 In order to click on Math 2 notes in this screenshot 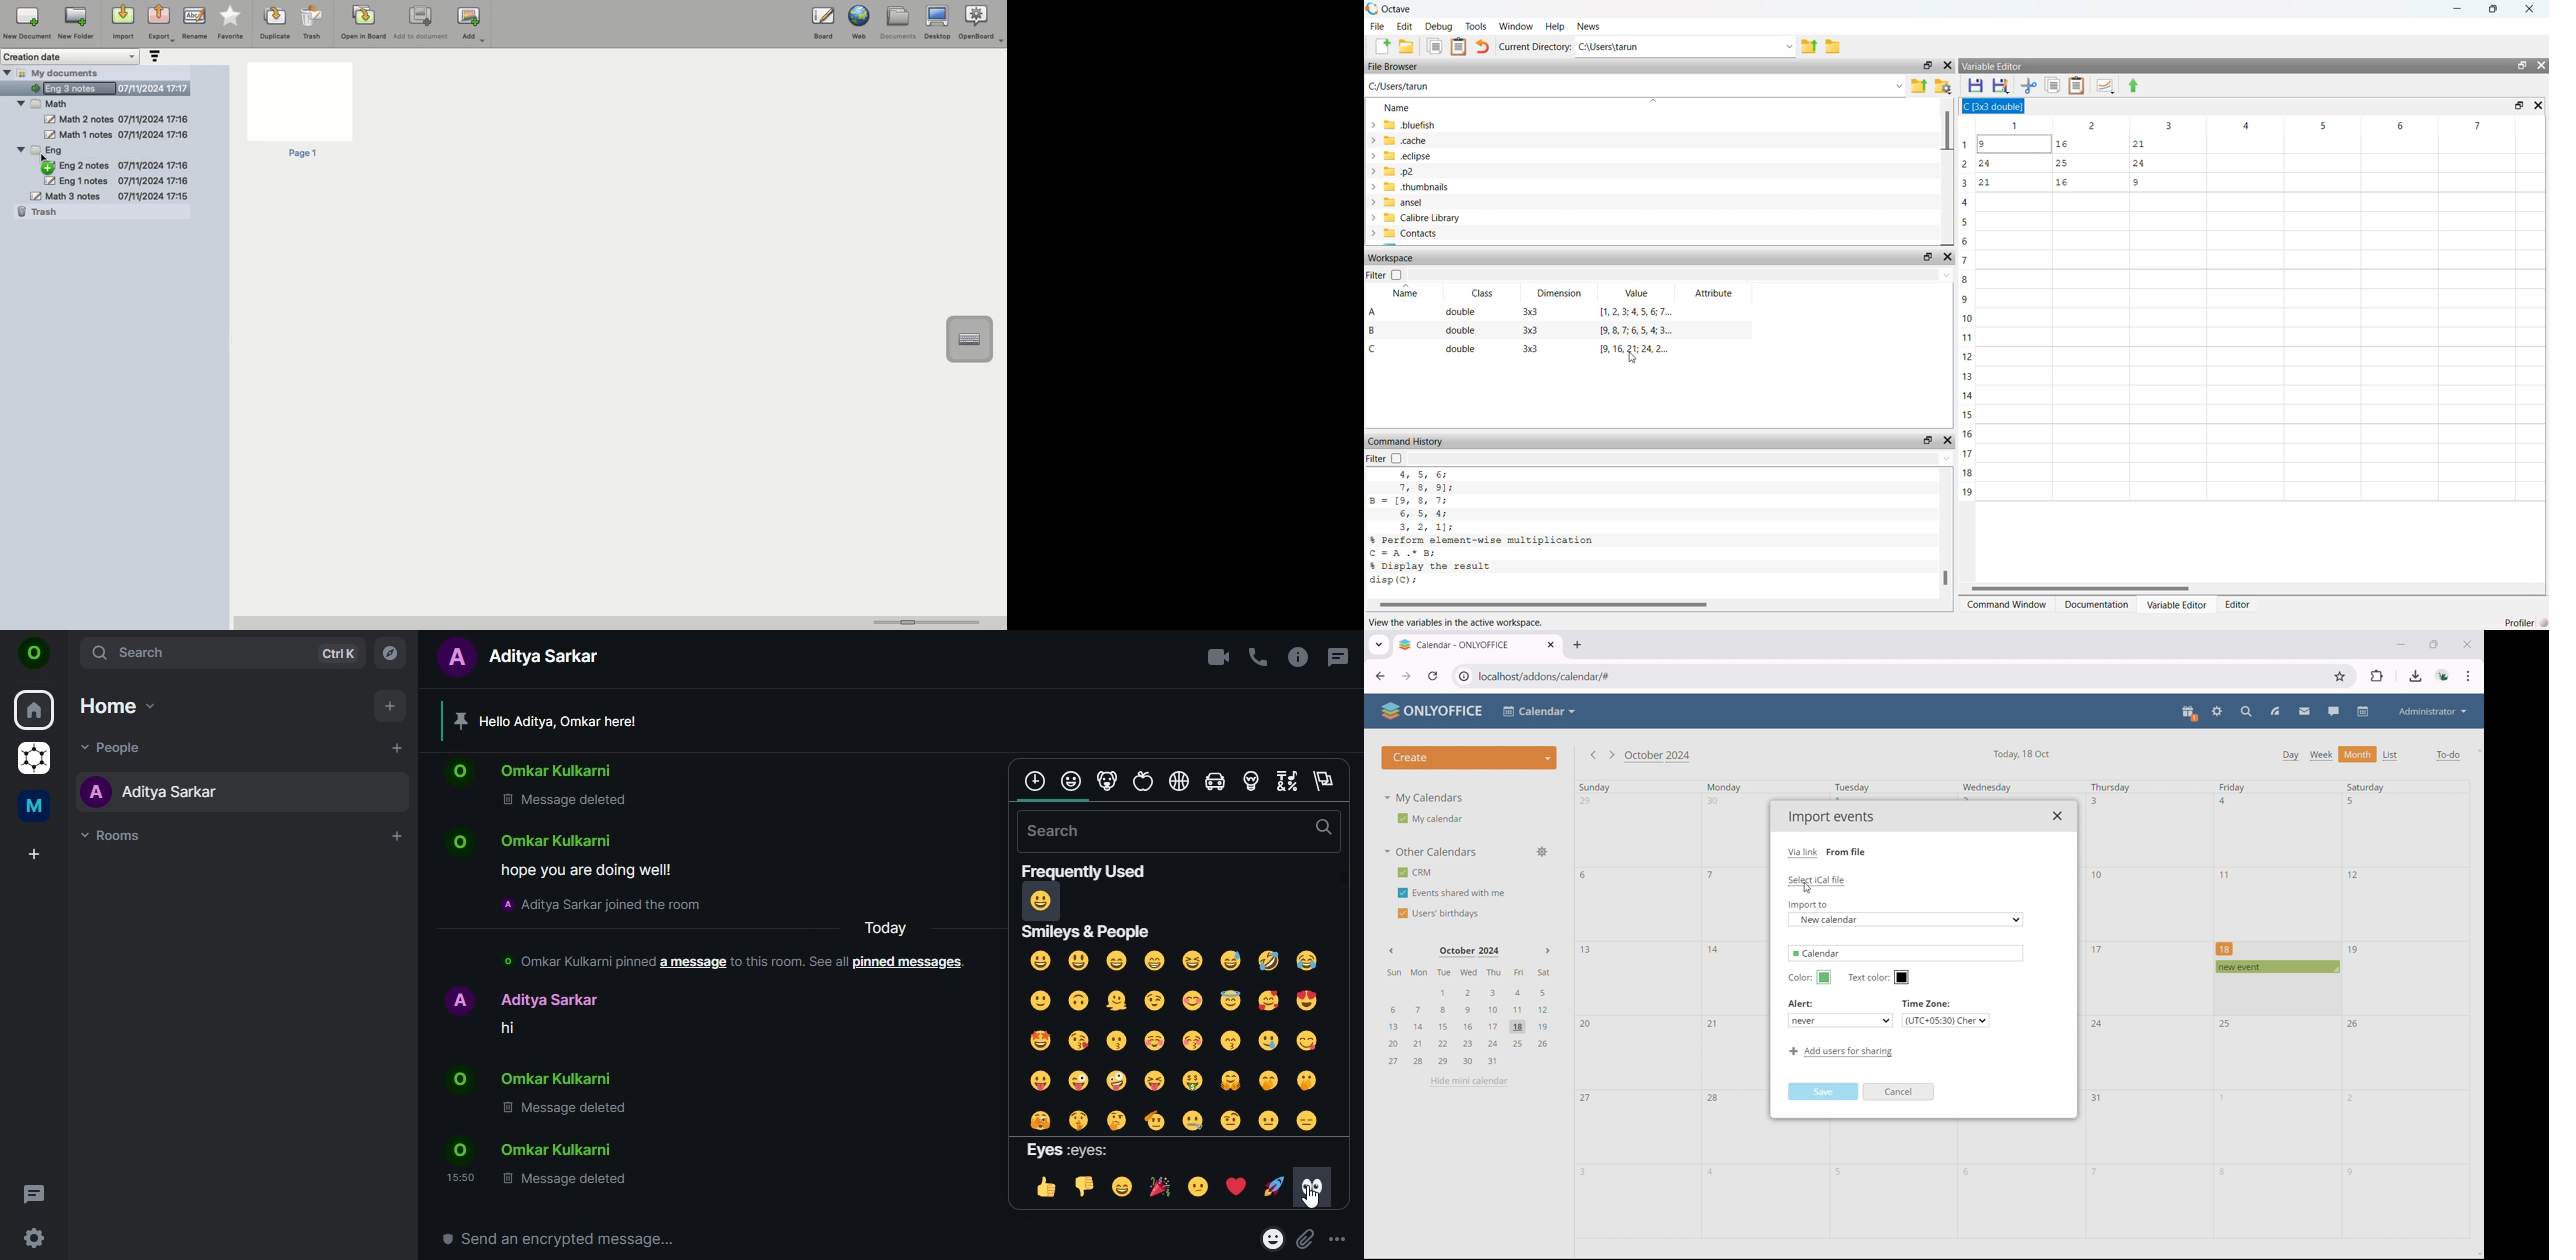, I will do `click(118, 119)`.